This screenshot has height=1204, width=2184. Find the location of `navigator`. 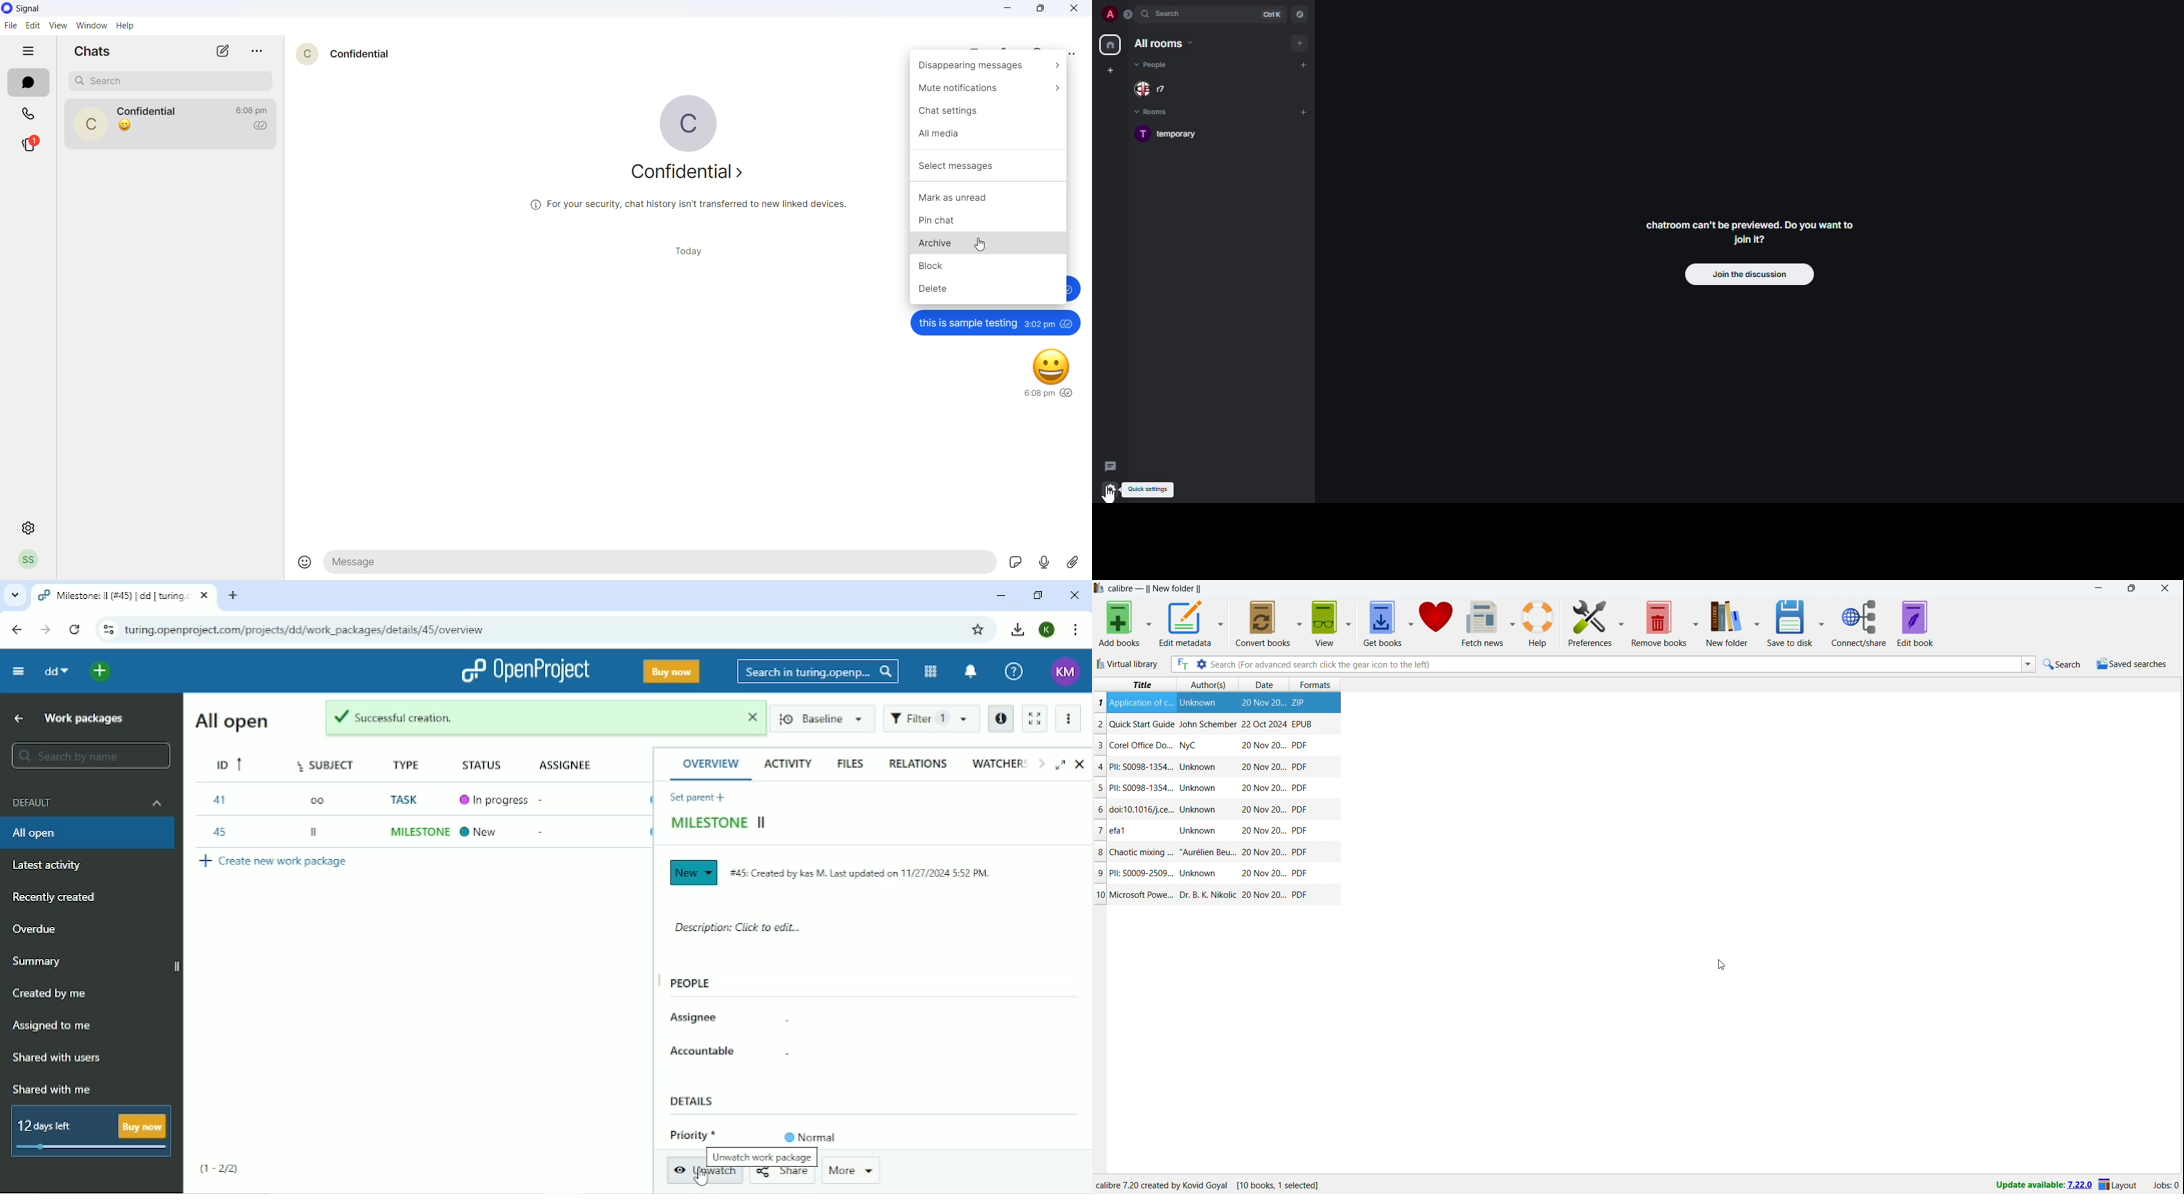

navigator is located at coordinates (1299, 17).